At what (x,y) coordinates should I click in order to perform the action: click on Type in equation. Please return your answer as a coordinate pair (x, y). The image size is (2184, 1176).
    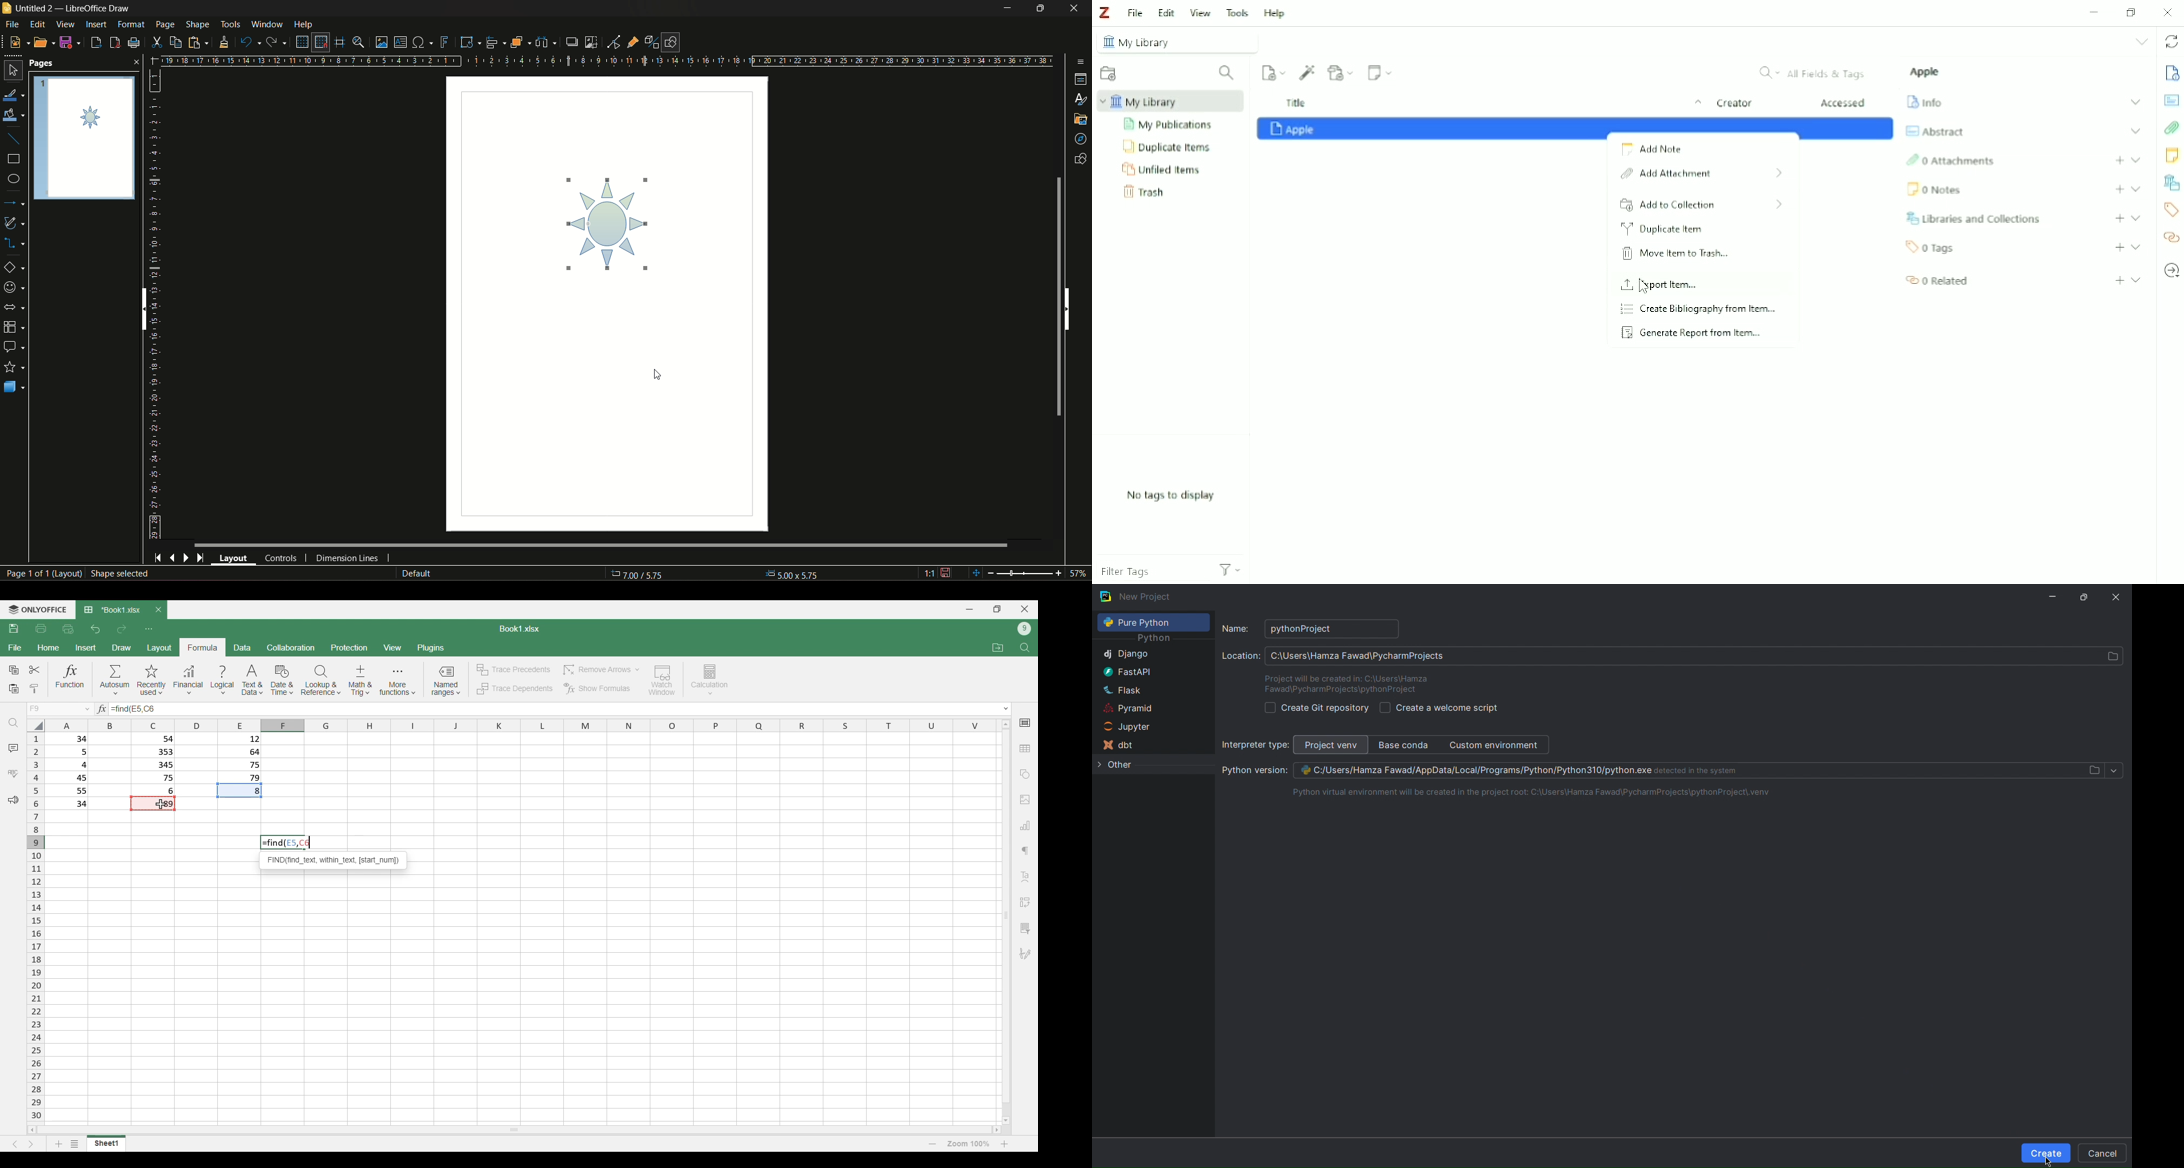
    Looking at the image, I should click on (573, 709).